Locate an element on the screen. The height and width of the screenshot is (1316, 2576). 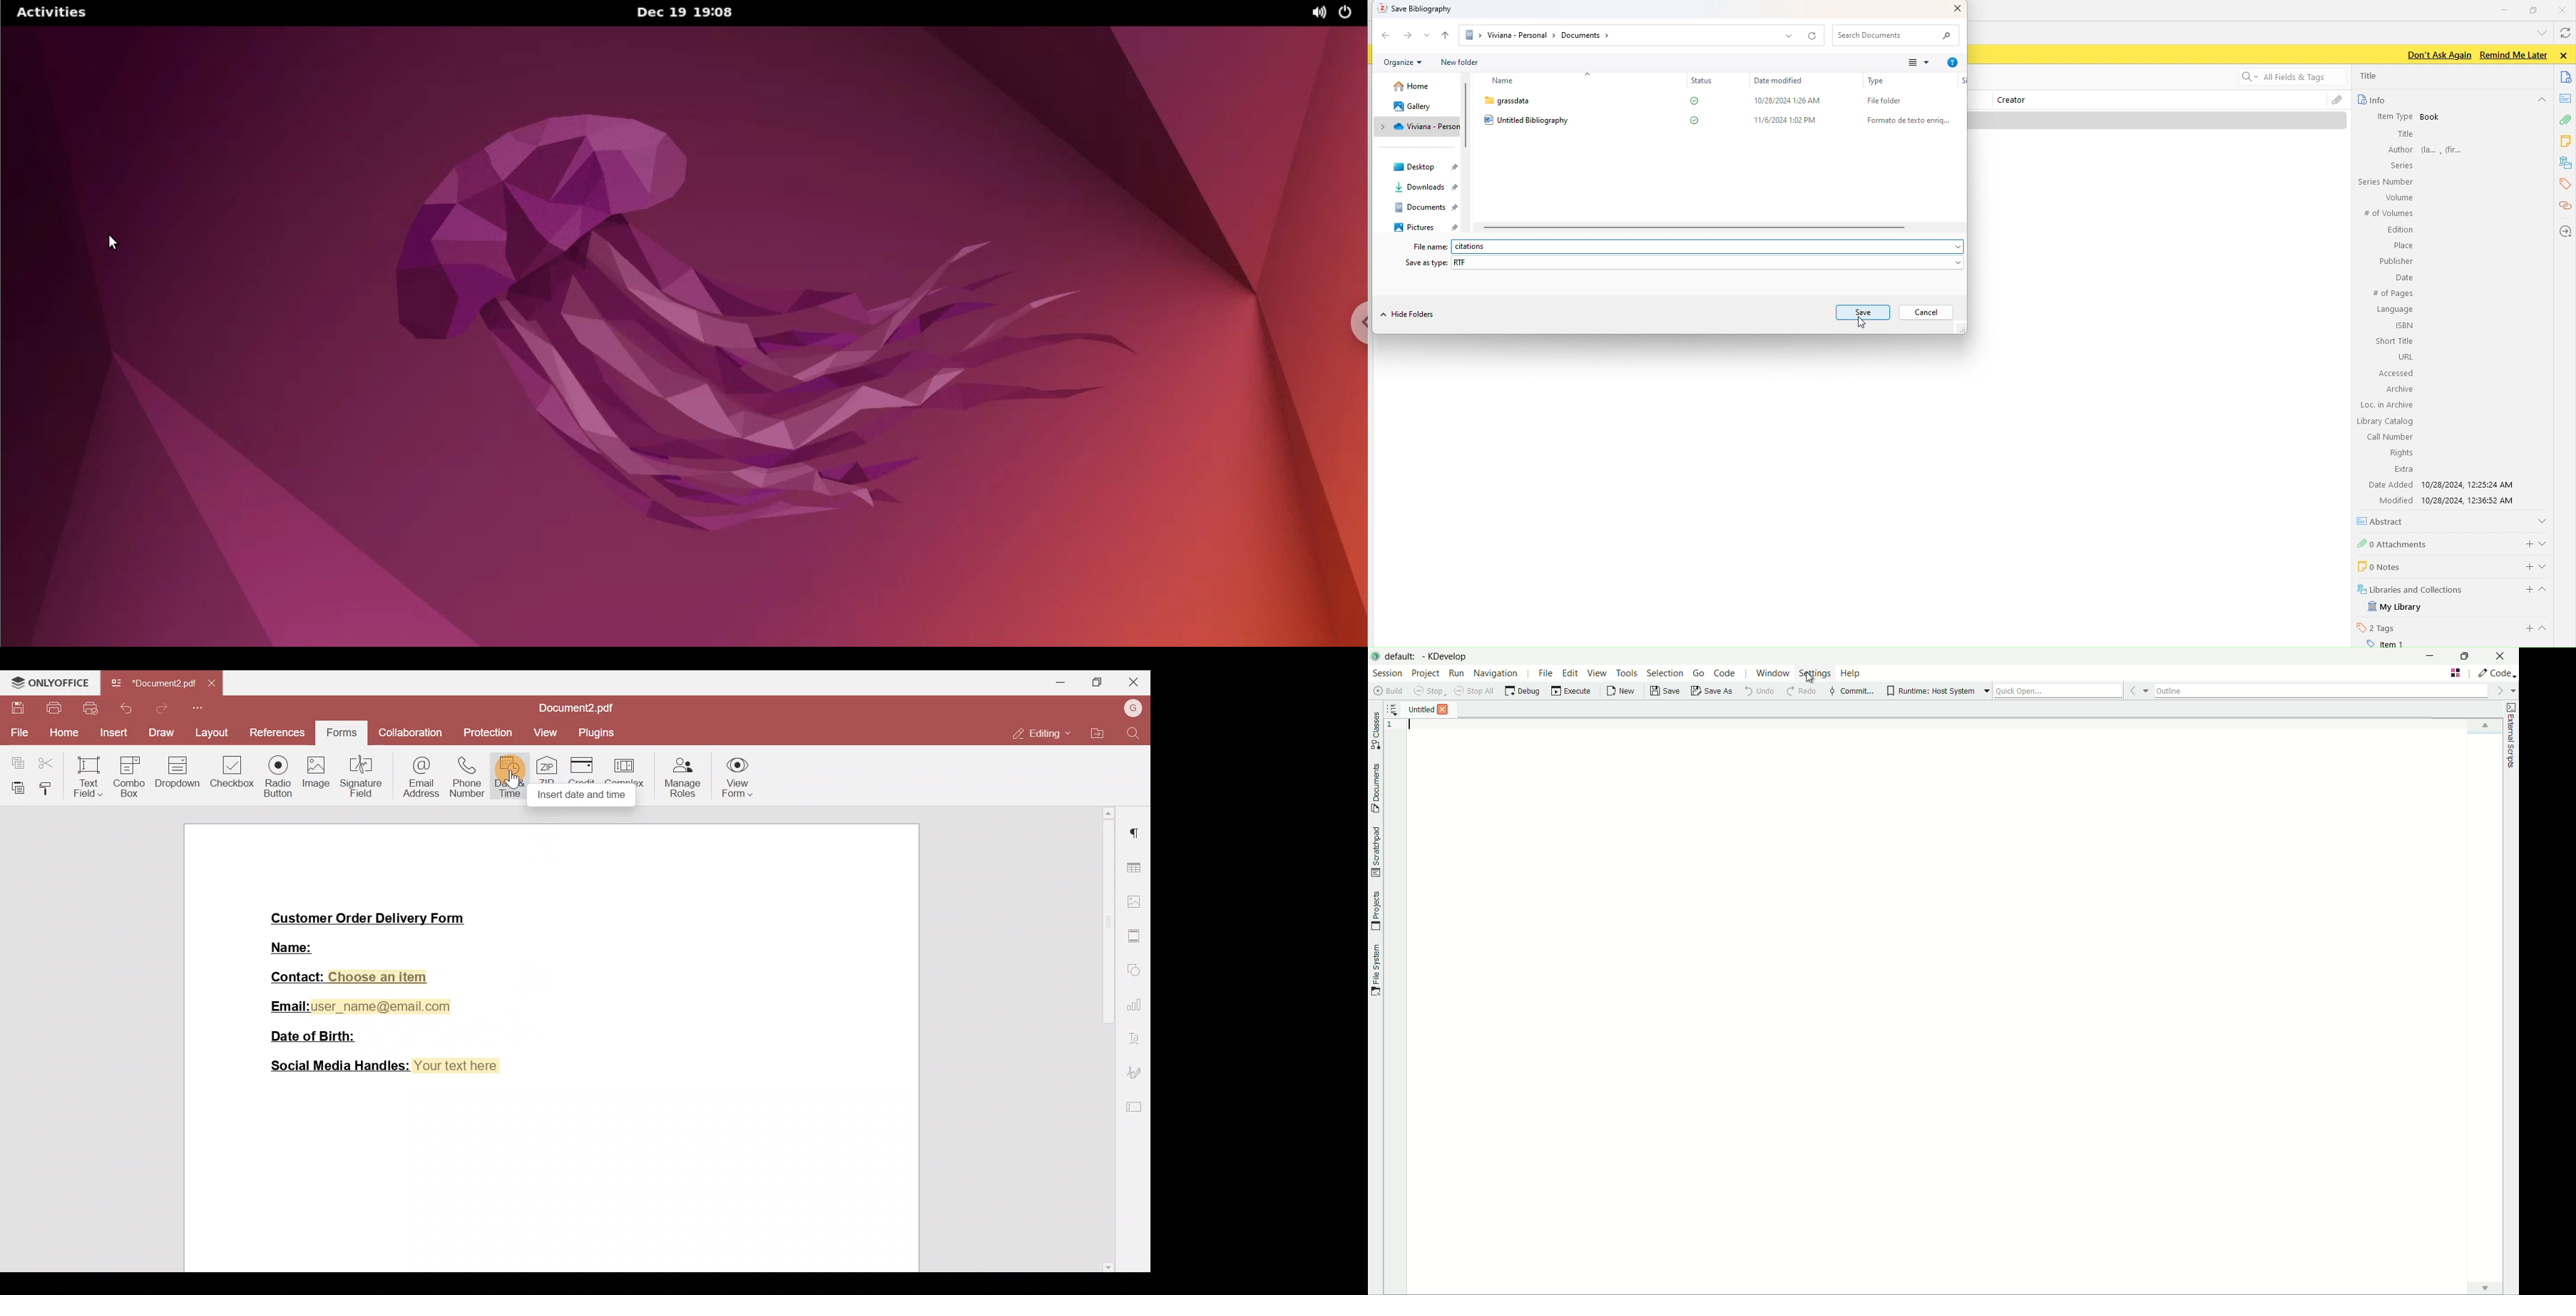
Date modified is located at coordinates (1777, 81).